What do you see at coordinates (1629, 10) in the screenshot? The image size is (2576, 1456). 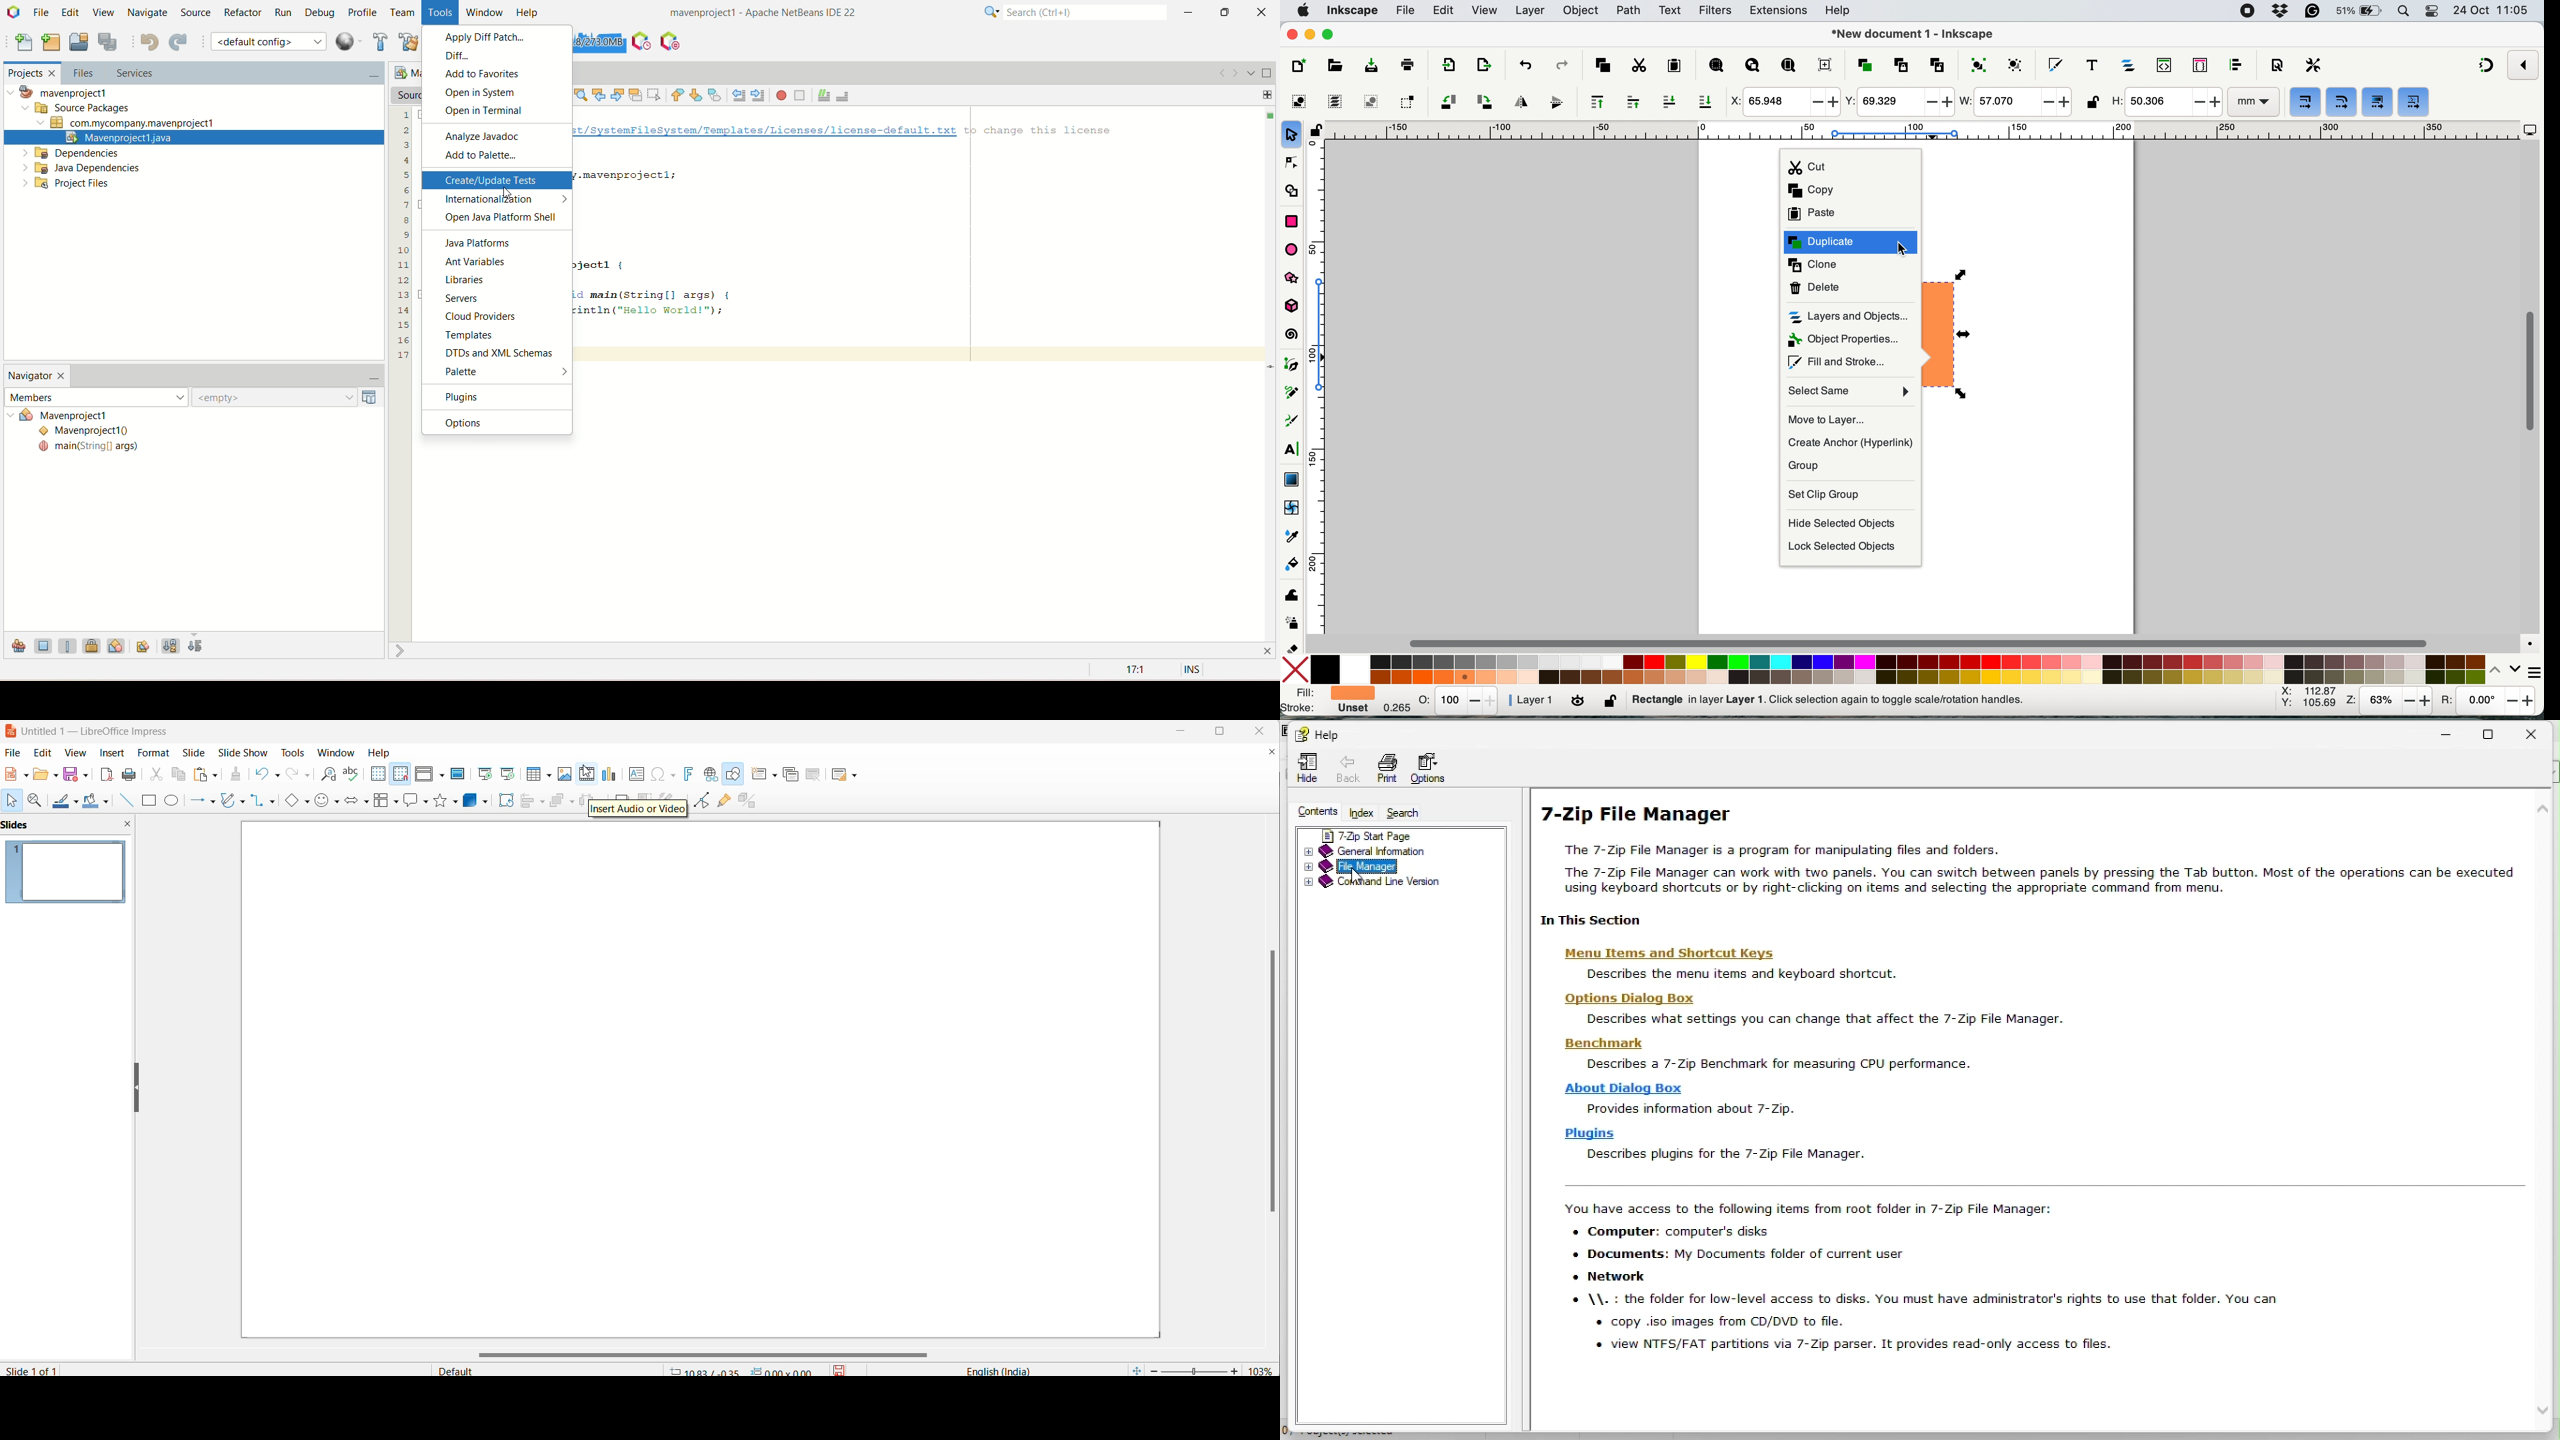 I see `path` at bounding box center [1629, 10].